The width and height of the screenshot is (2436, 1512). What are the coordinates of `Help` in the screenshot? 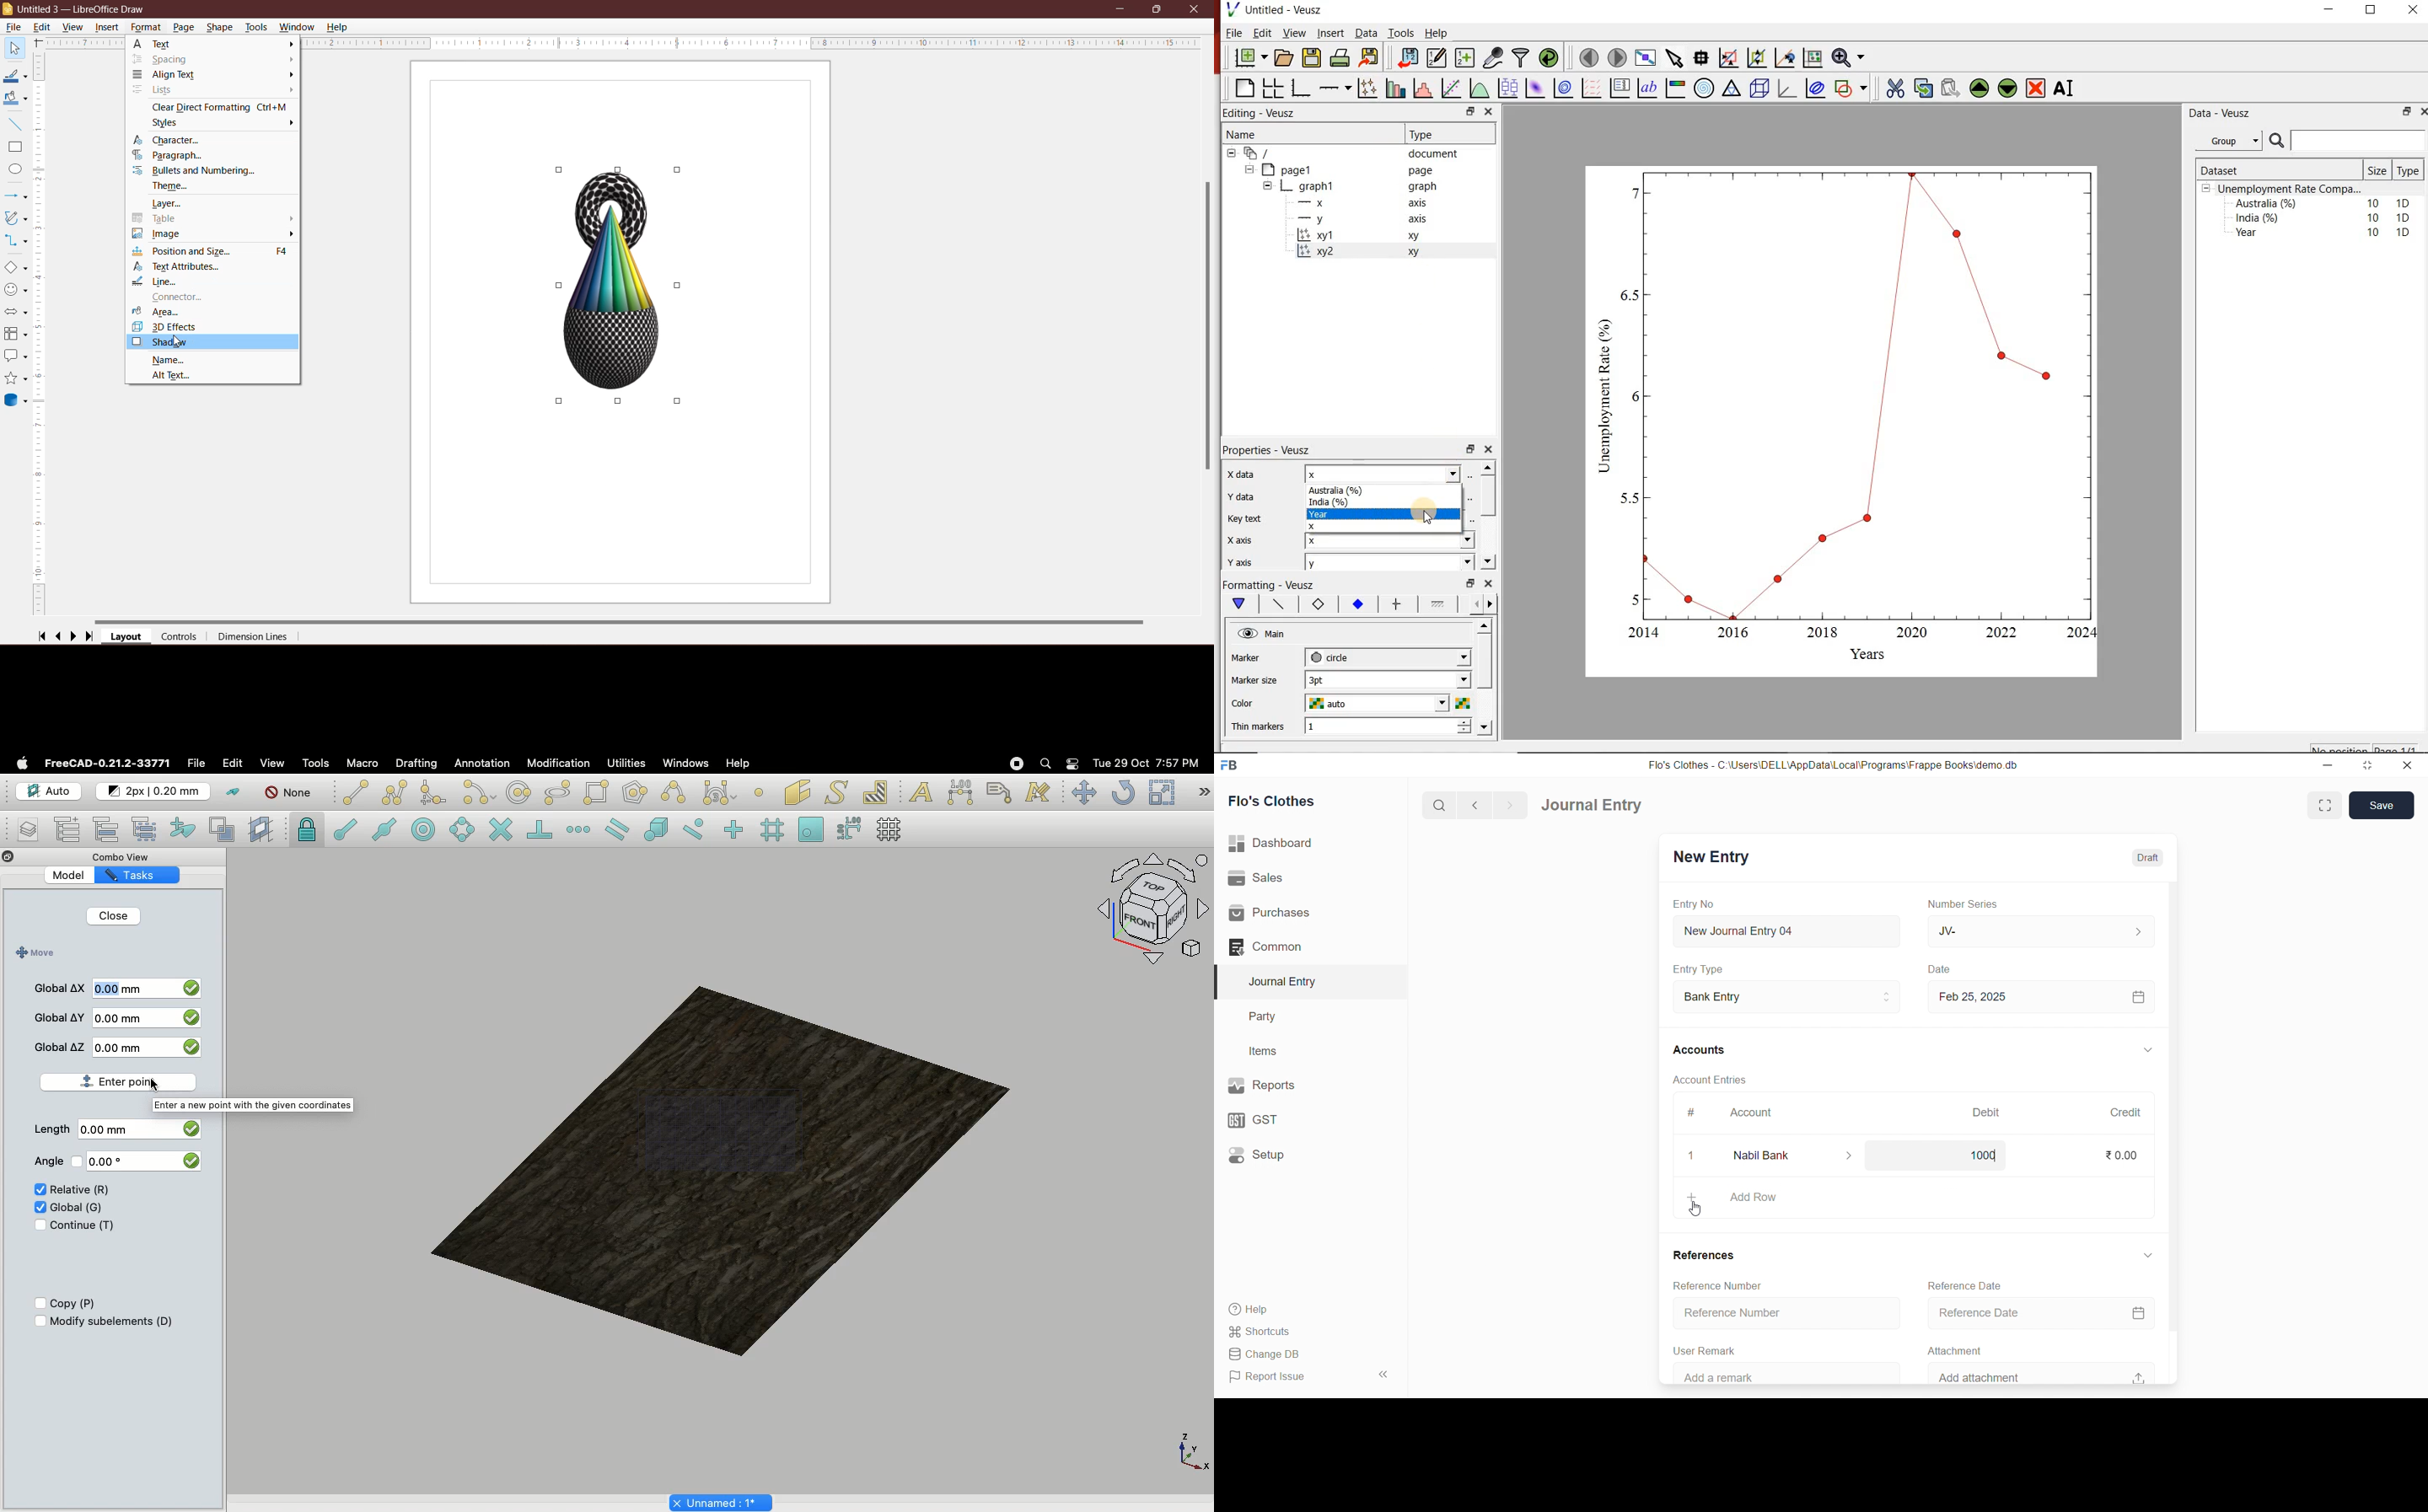 It's located at (339, 28).